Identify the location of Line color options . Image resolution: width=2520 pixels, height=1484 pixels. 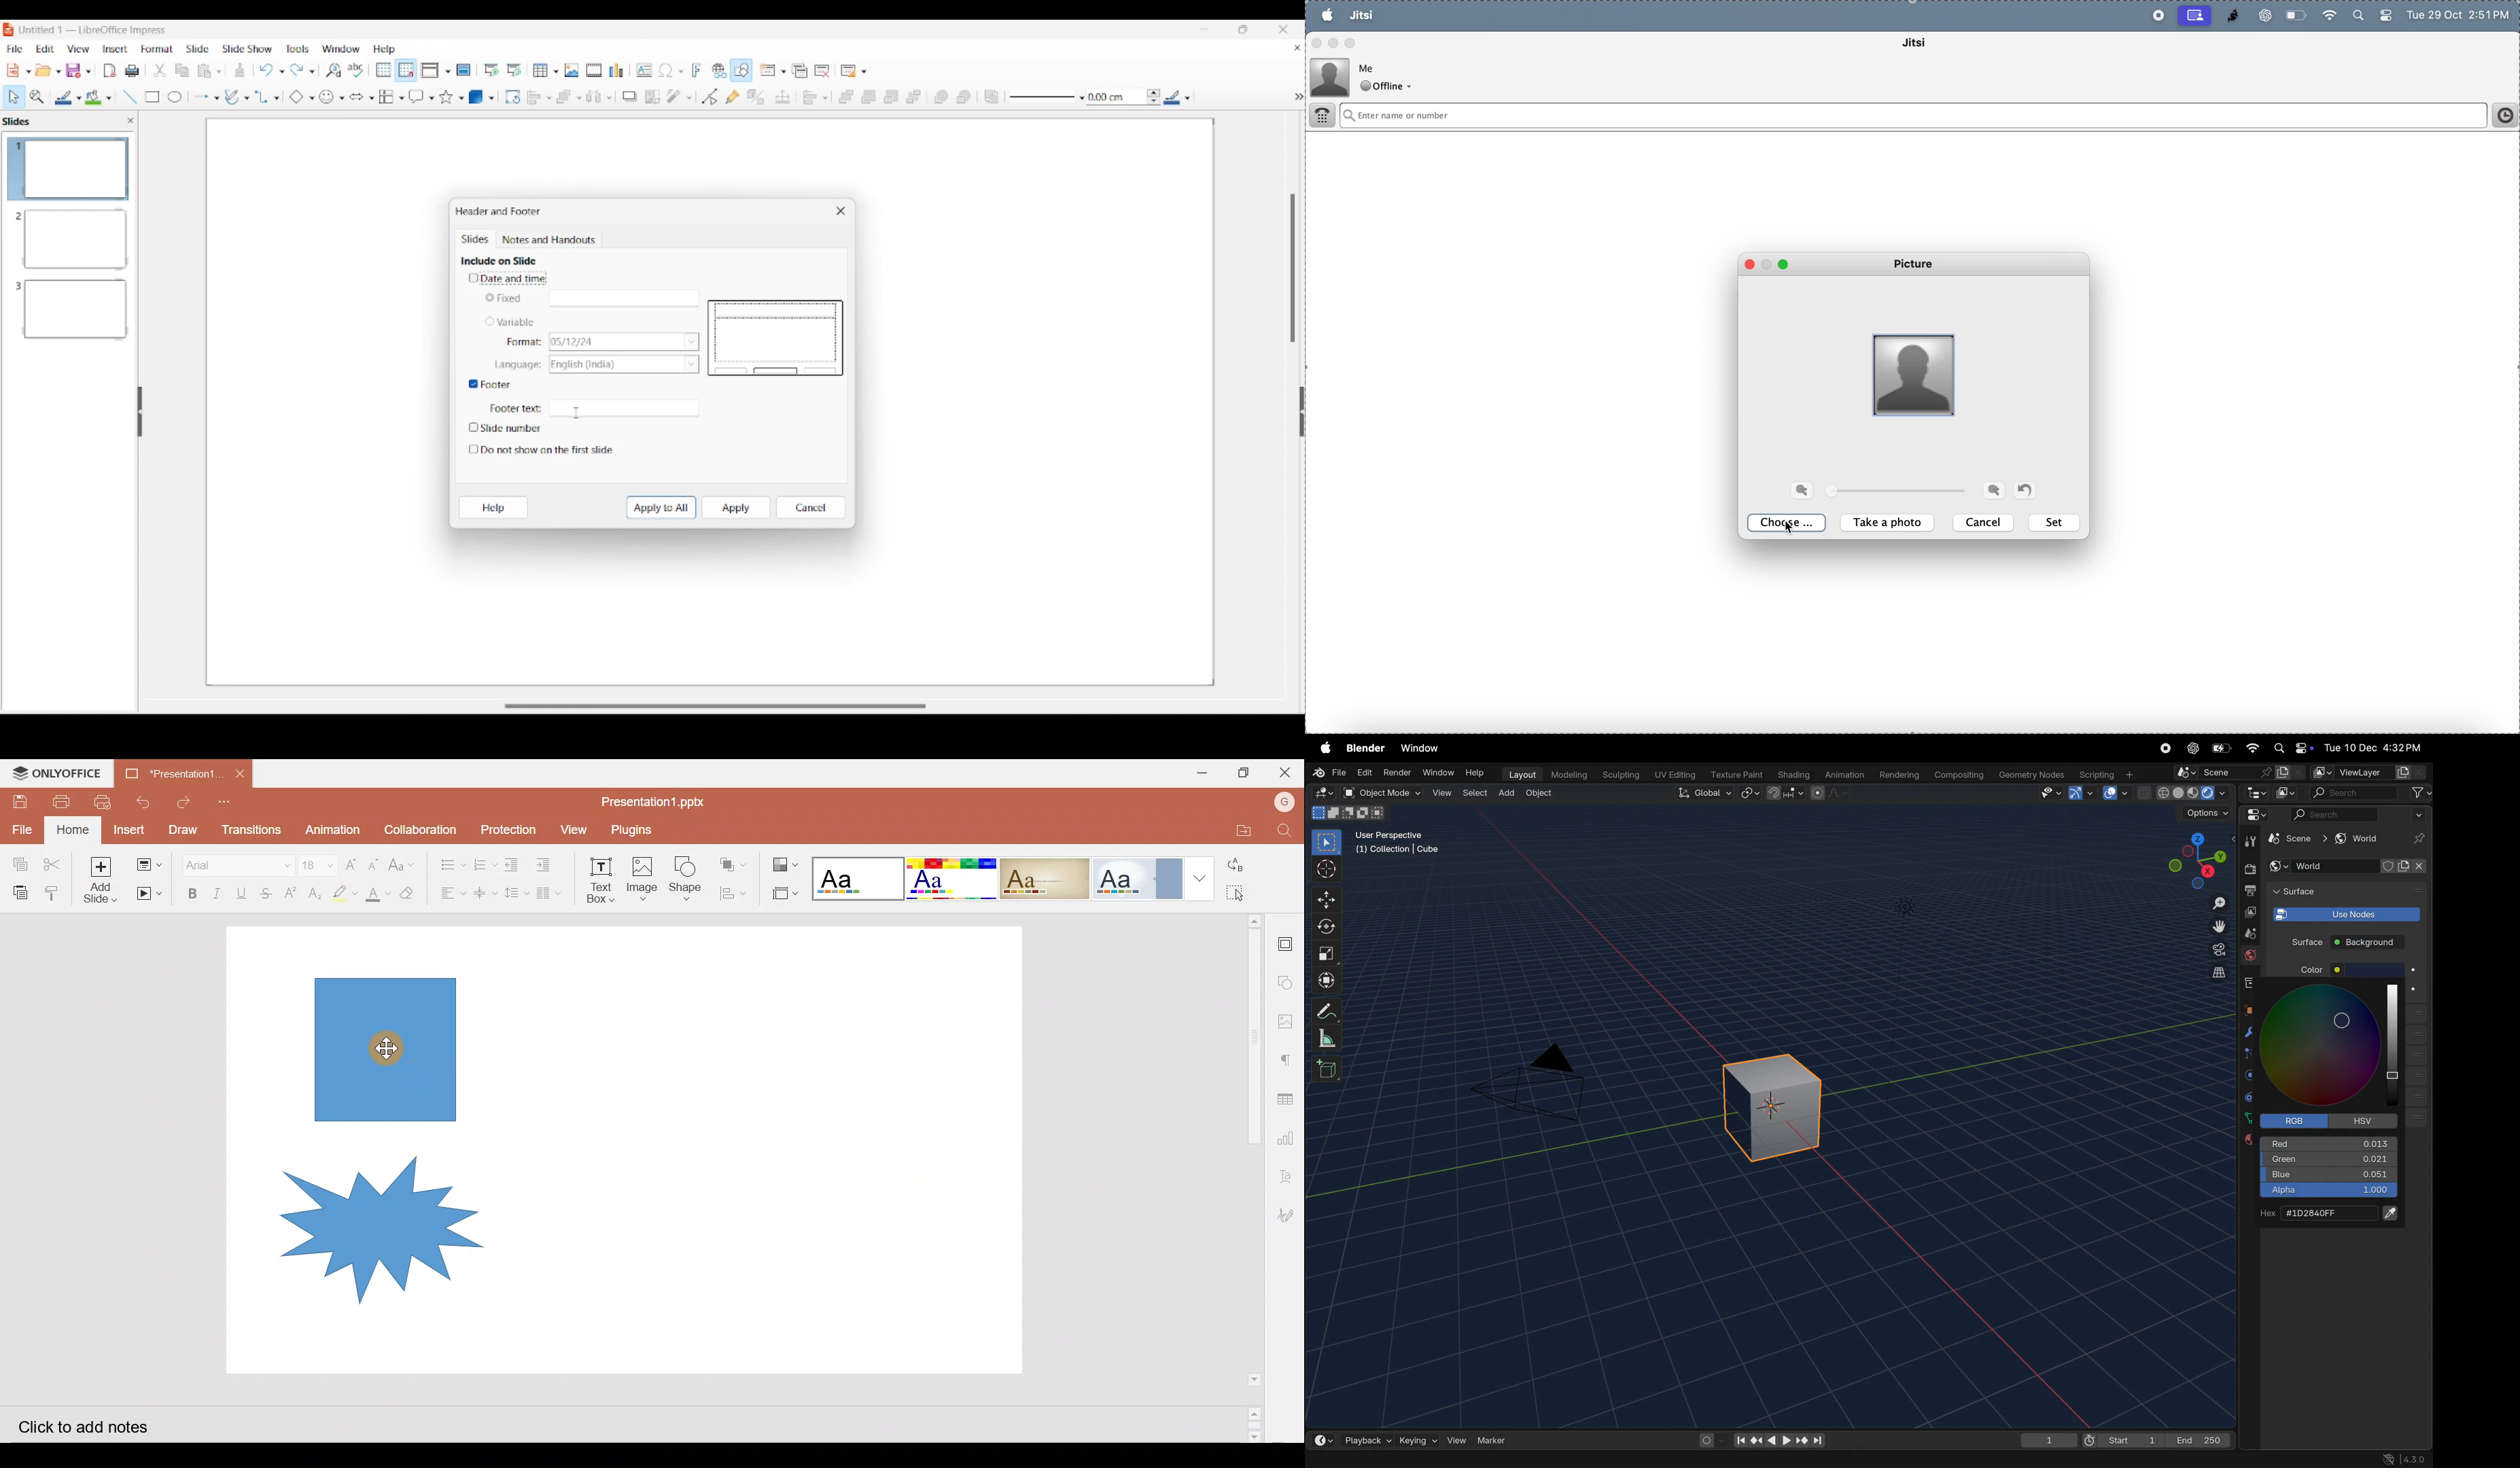
(68, 98).